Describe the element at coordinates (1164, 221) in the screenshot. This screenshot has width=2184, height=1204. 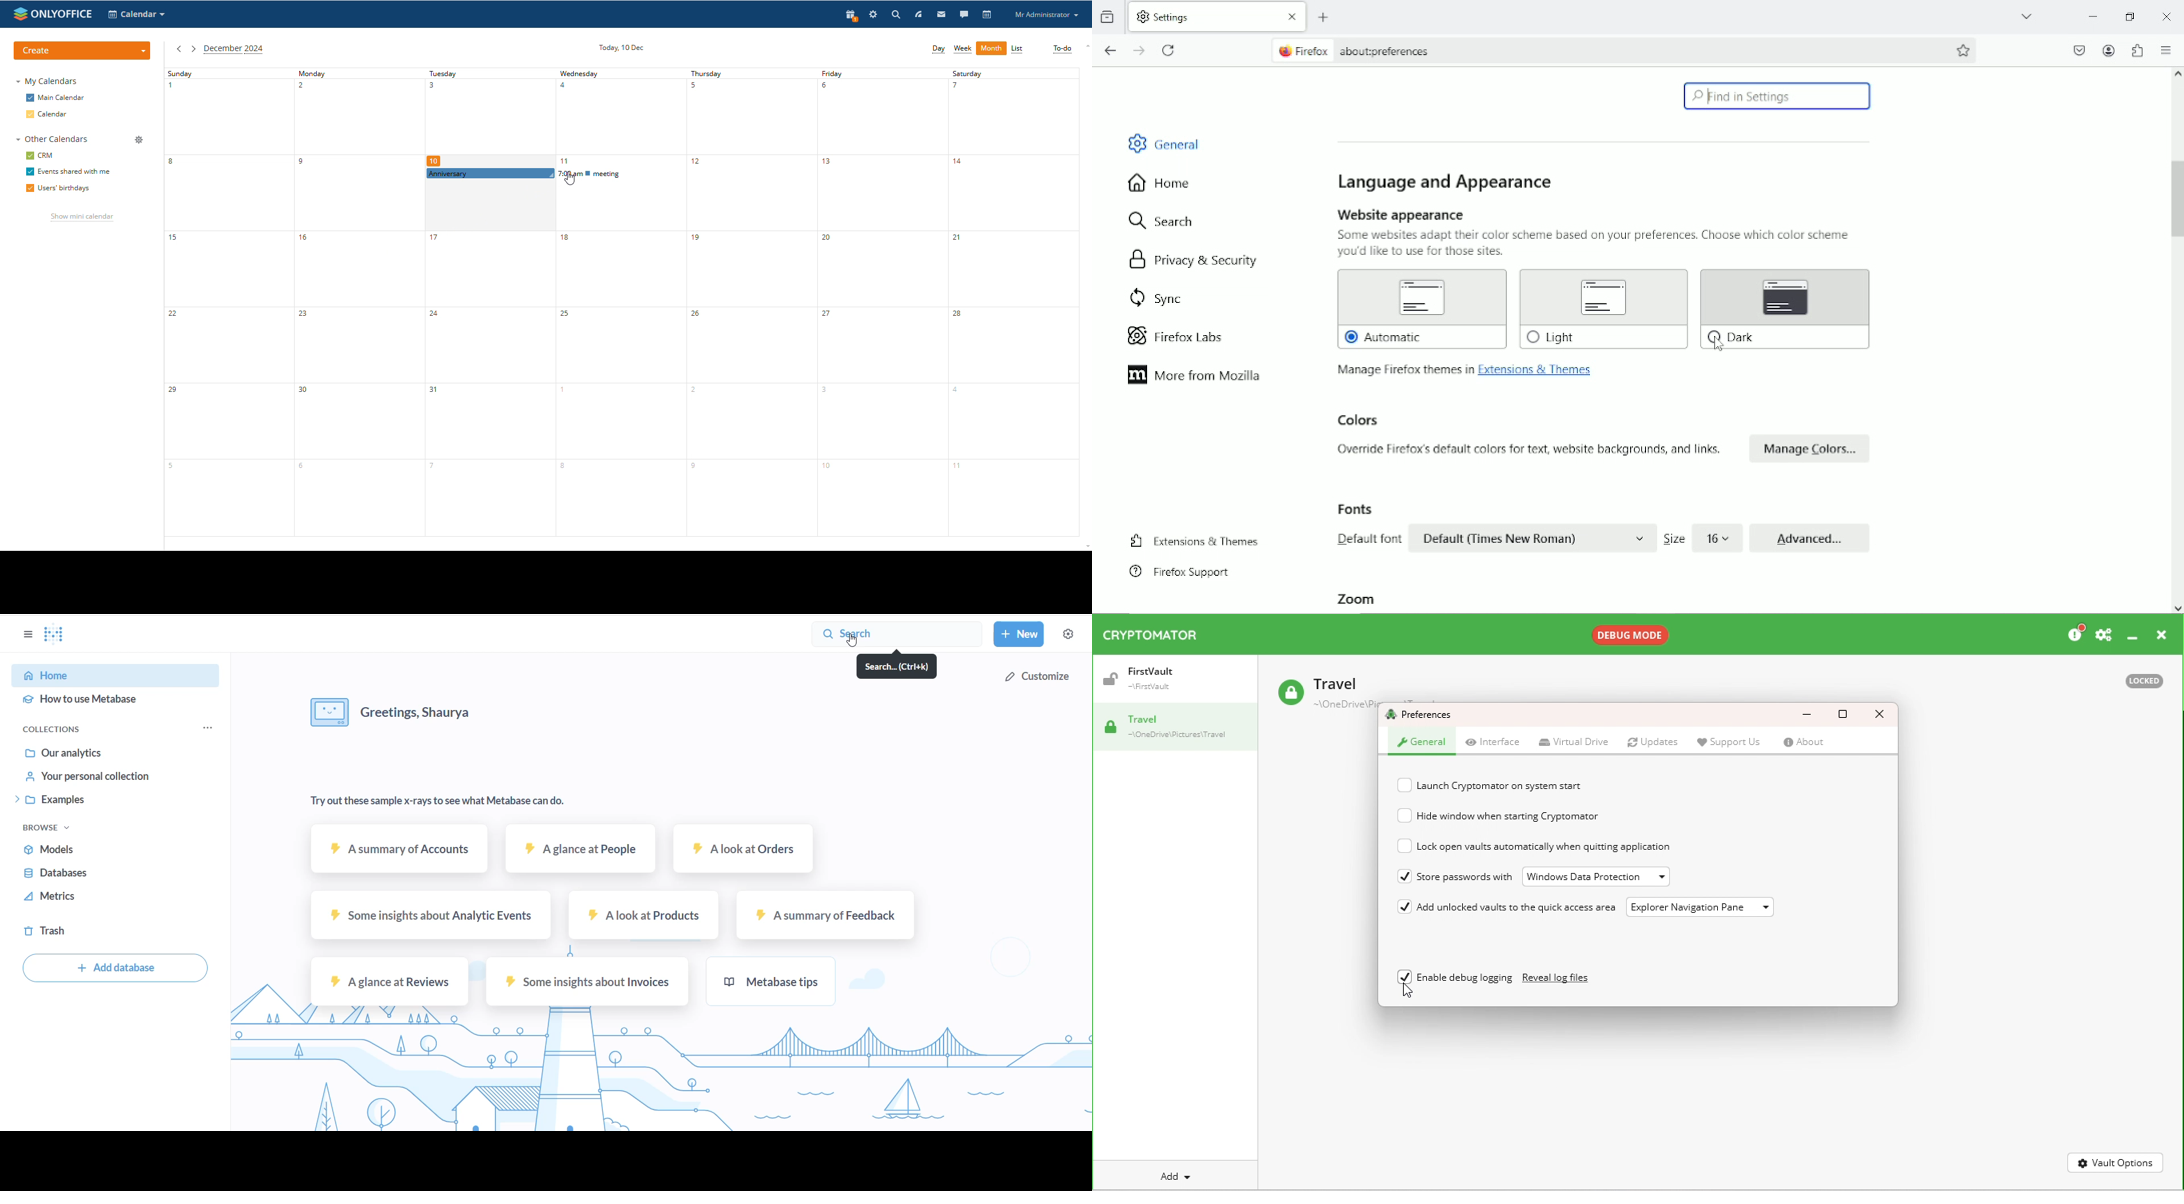
I see `search` at that location.